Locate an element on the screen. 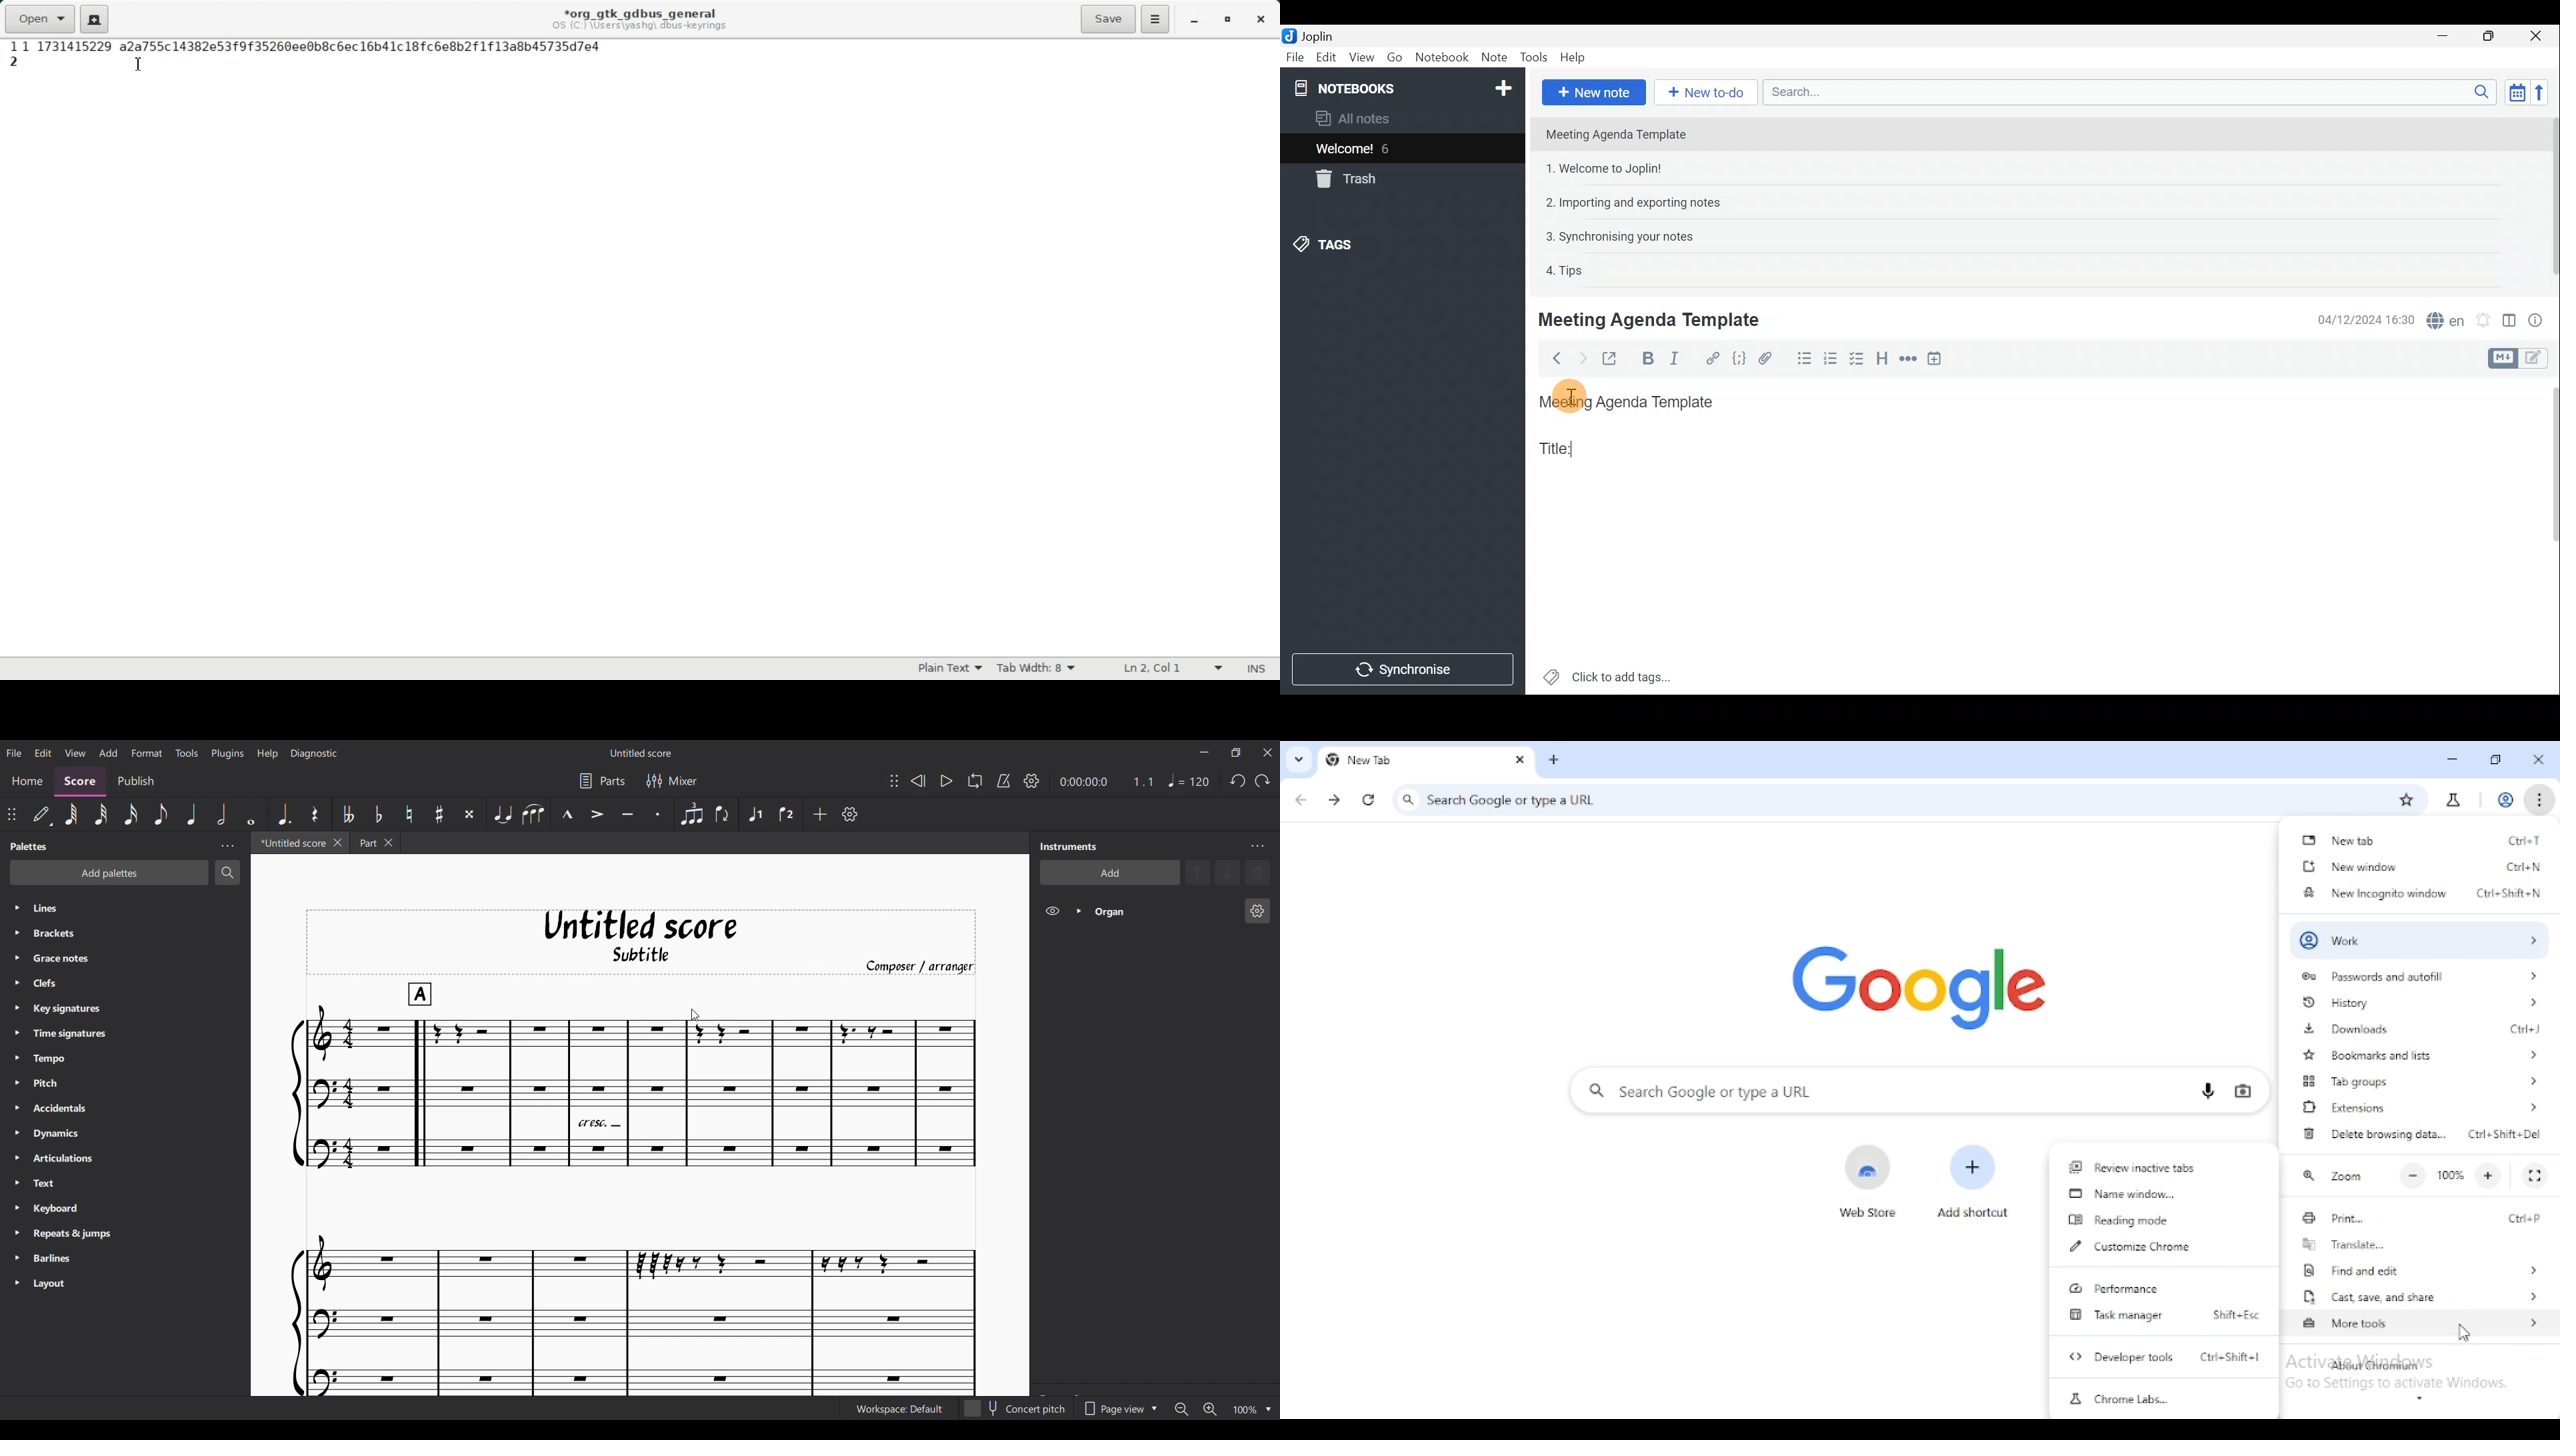  Reverse sort order is located at coordinates (2541, 93).